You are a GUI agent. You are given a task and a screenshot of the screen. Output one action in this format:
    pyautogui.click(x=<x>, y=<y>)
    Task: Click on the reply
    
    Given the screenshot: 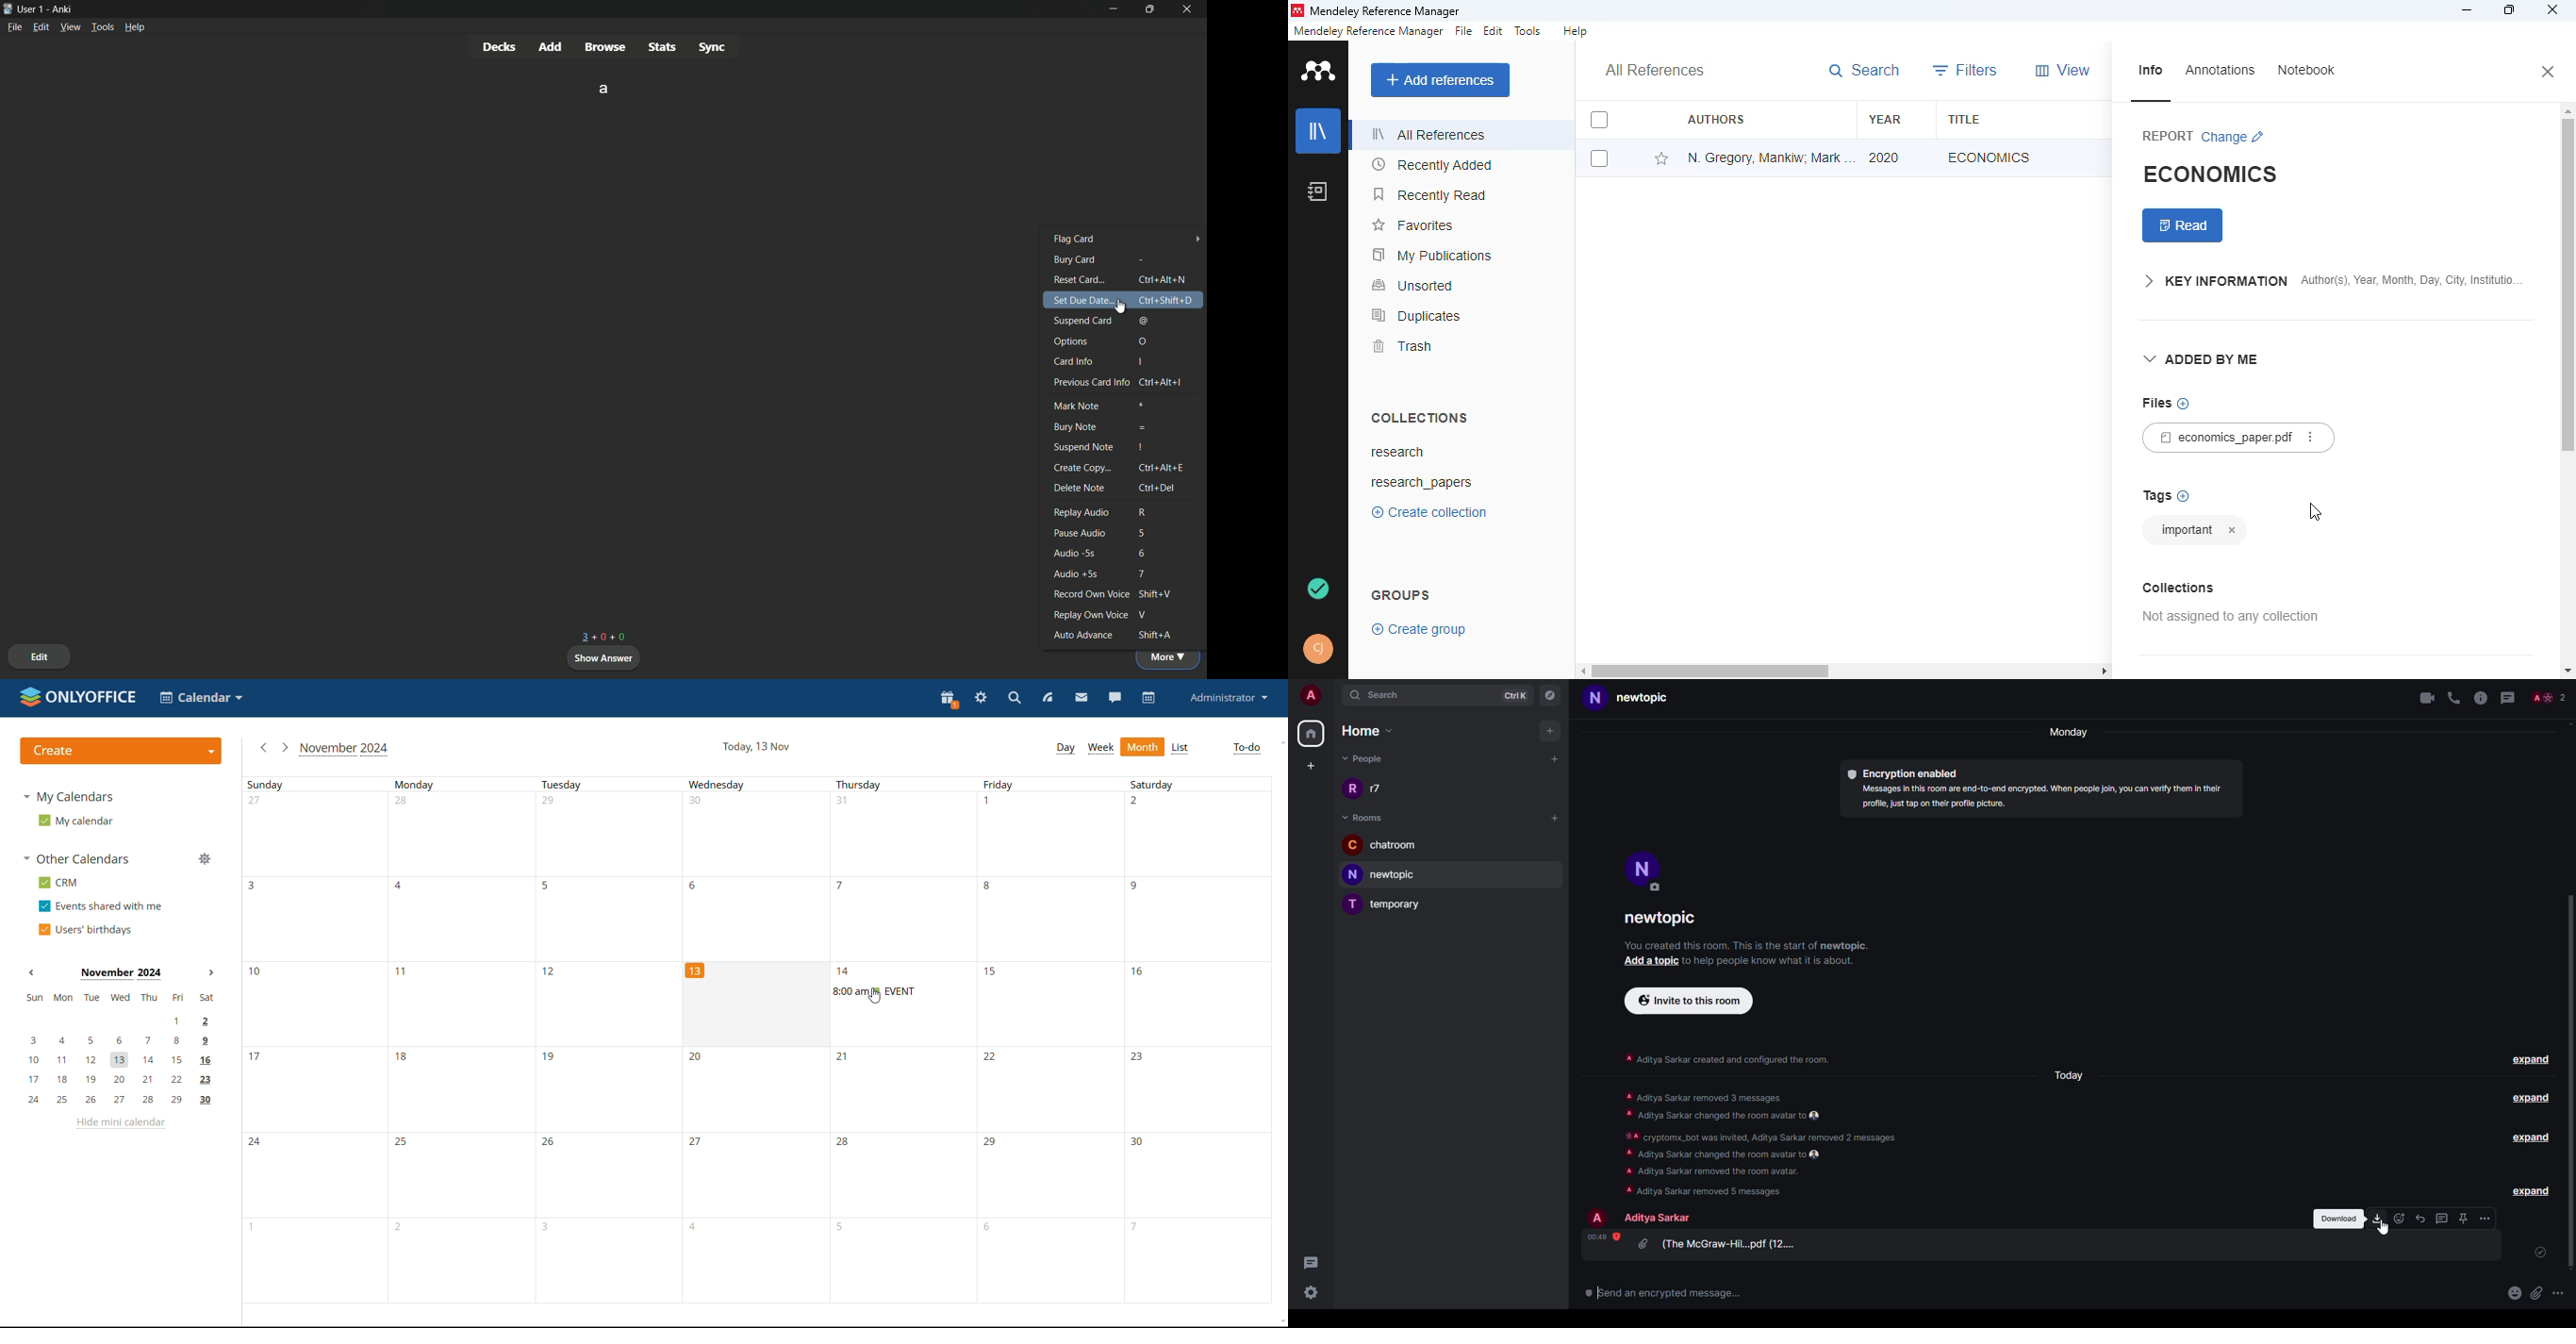 What is the action you would take?
    pyautogui.click(x=2419, y=1218)
    